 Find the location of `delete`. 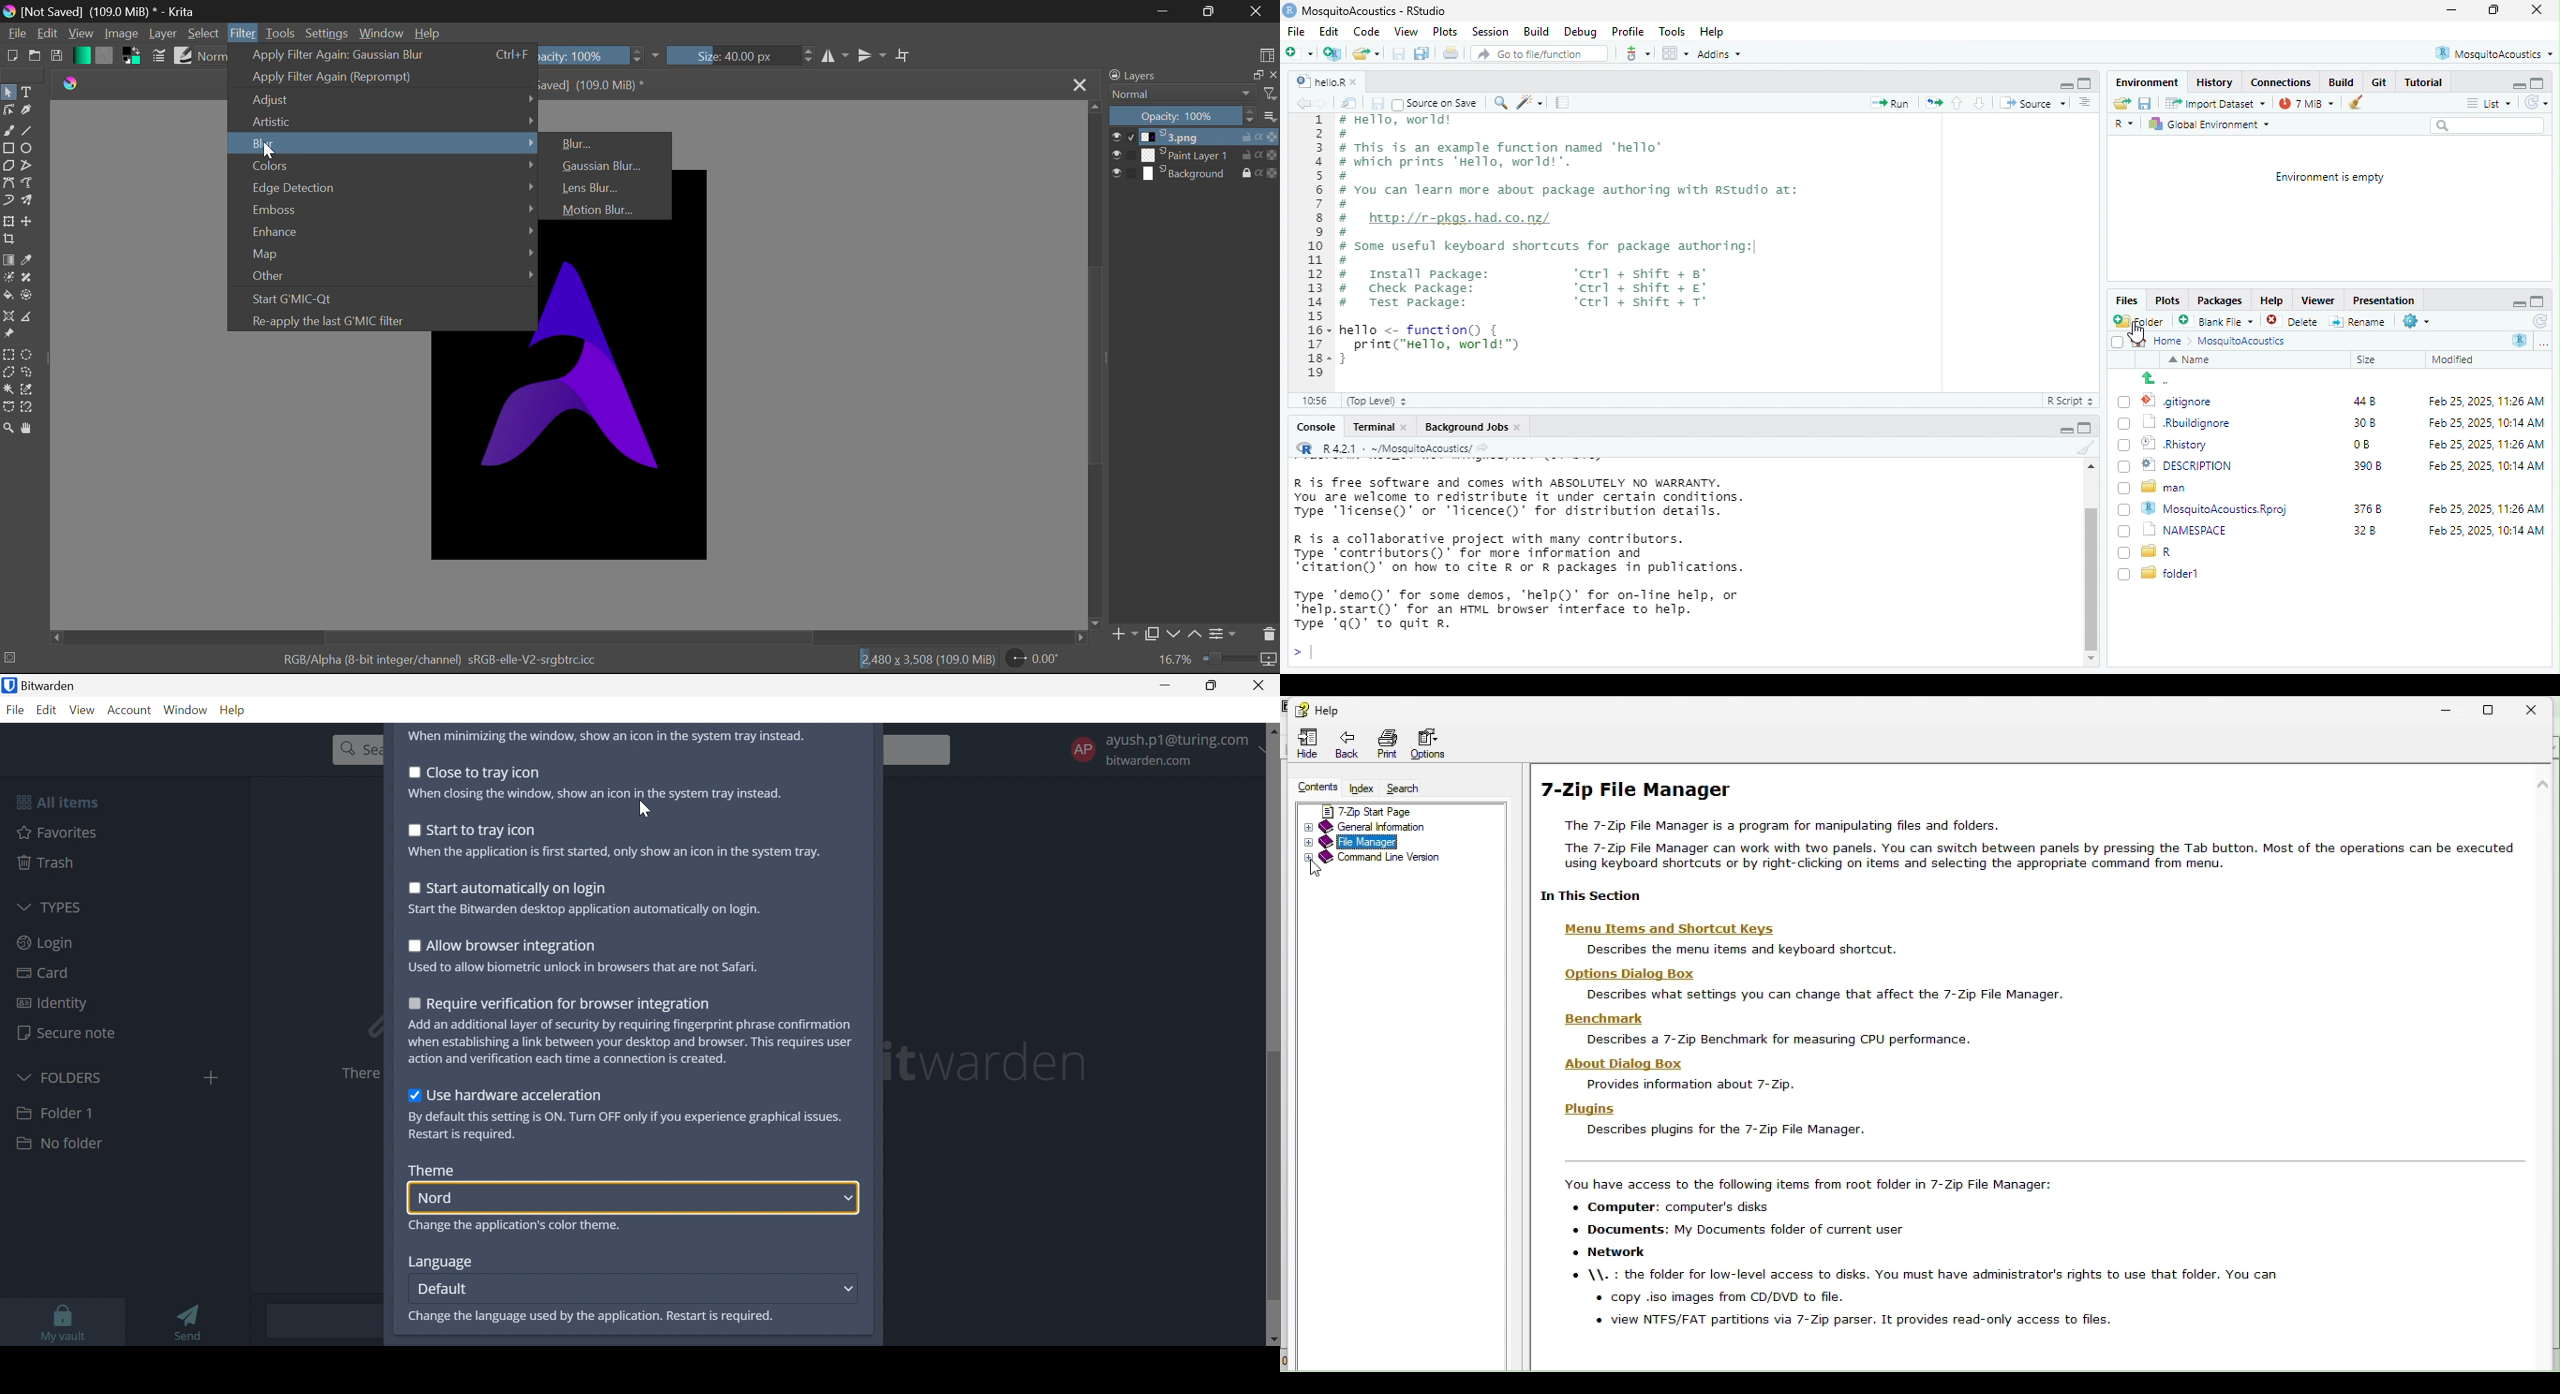

delete is located at coordinates (2295, 322).